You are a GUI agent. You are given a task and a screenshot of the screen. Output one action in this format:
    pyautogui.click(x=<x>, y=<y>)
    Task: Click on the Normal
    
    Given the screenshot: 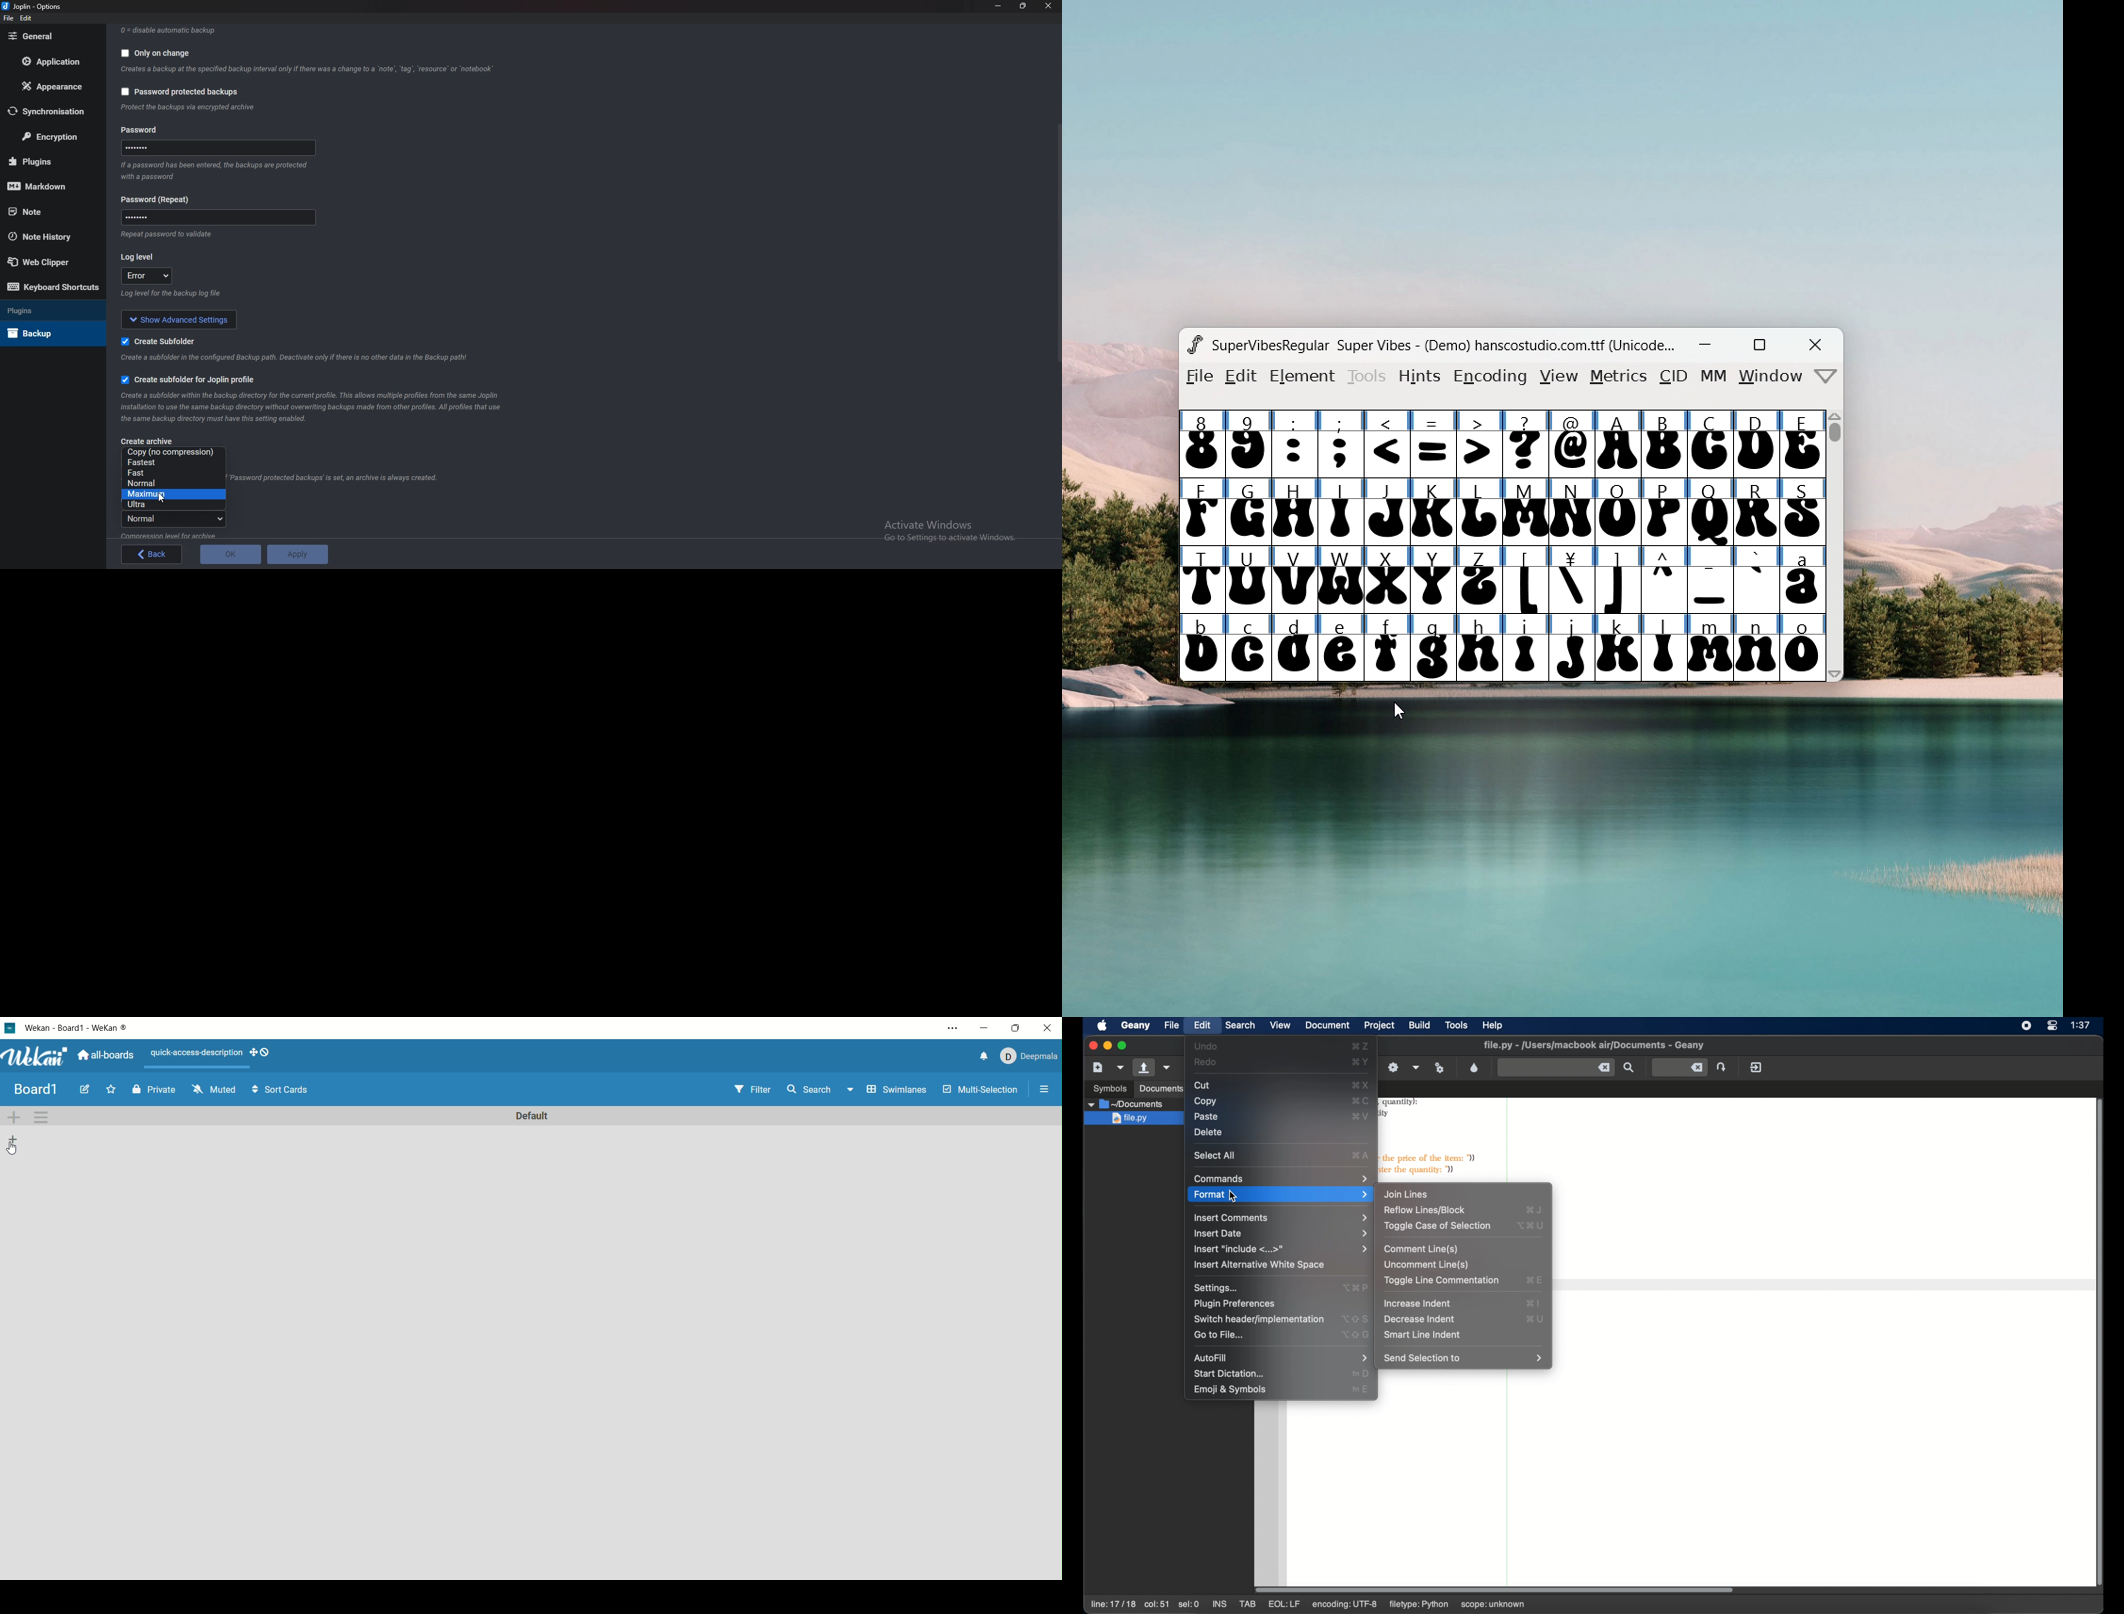 What is the action you would take?
    pyautogui.click(x=166, y=484)
    